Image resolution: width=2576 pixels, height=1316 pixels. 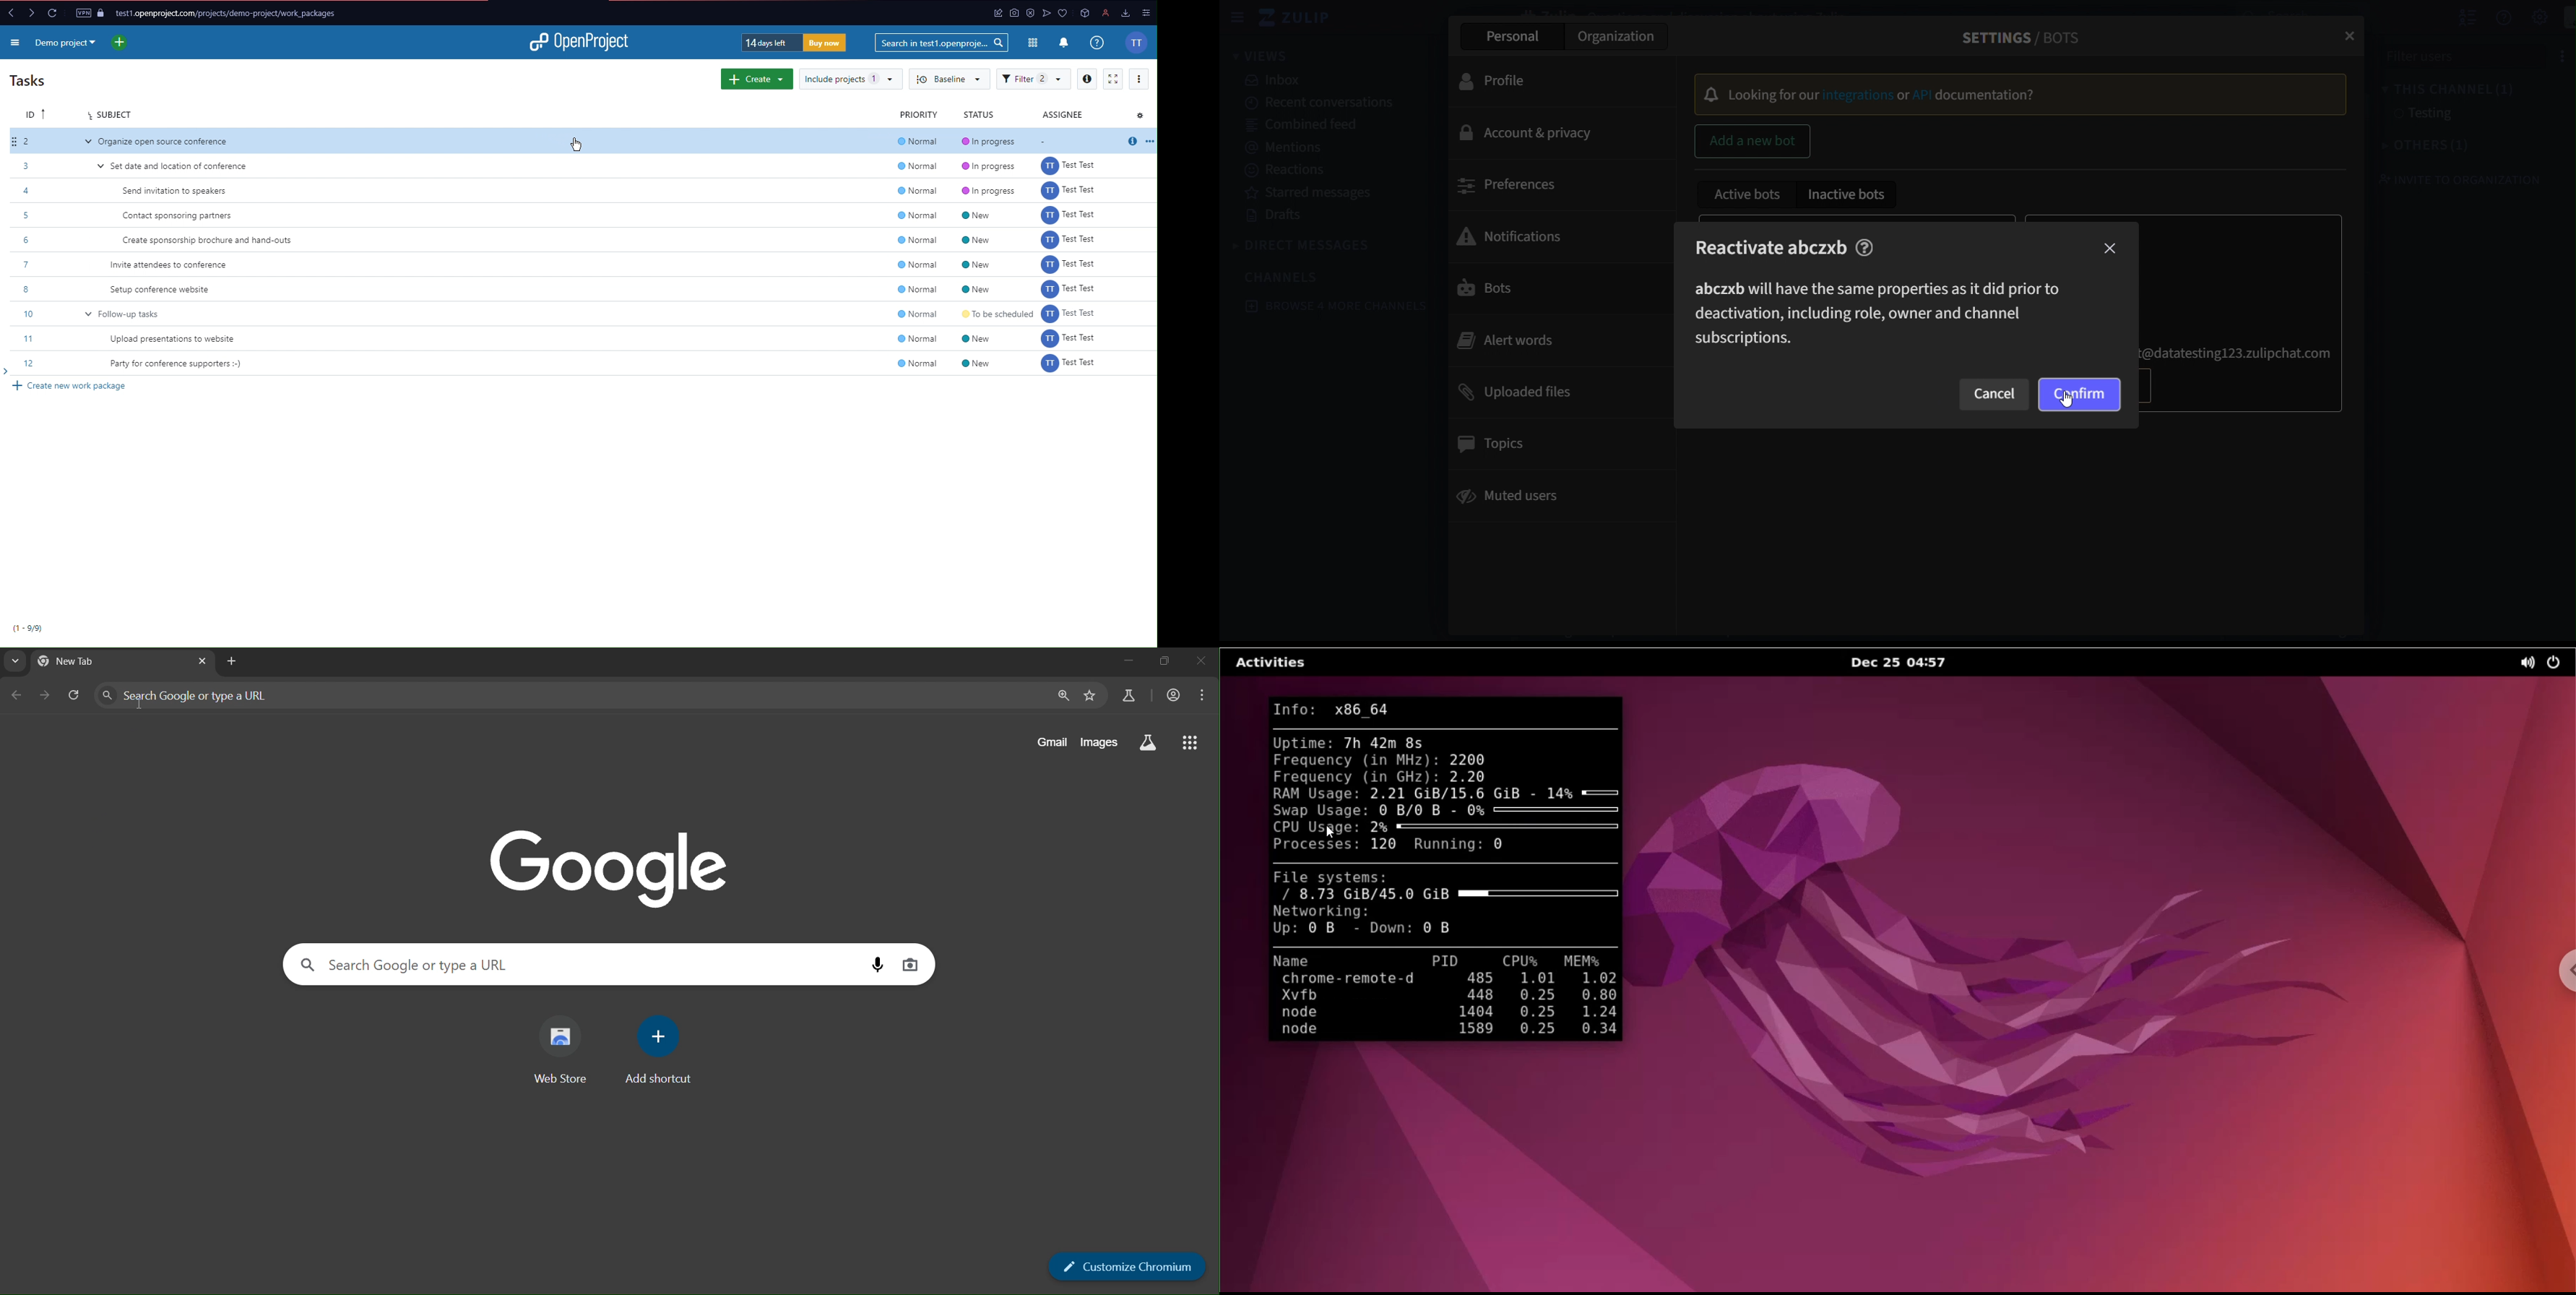 I want to click on IDs, so click(x=28, y=253).